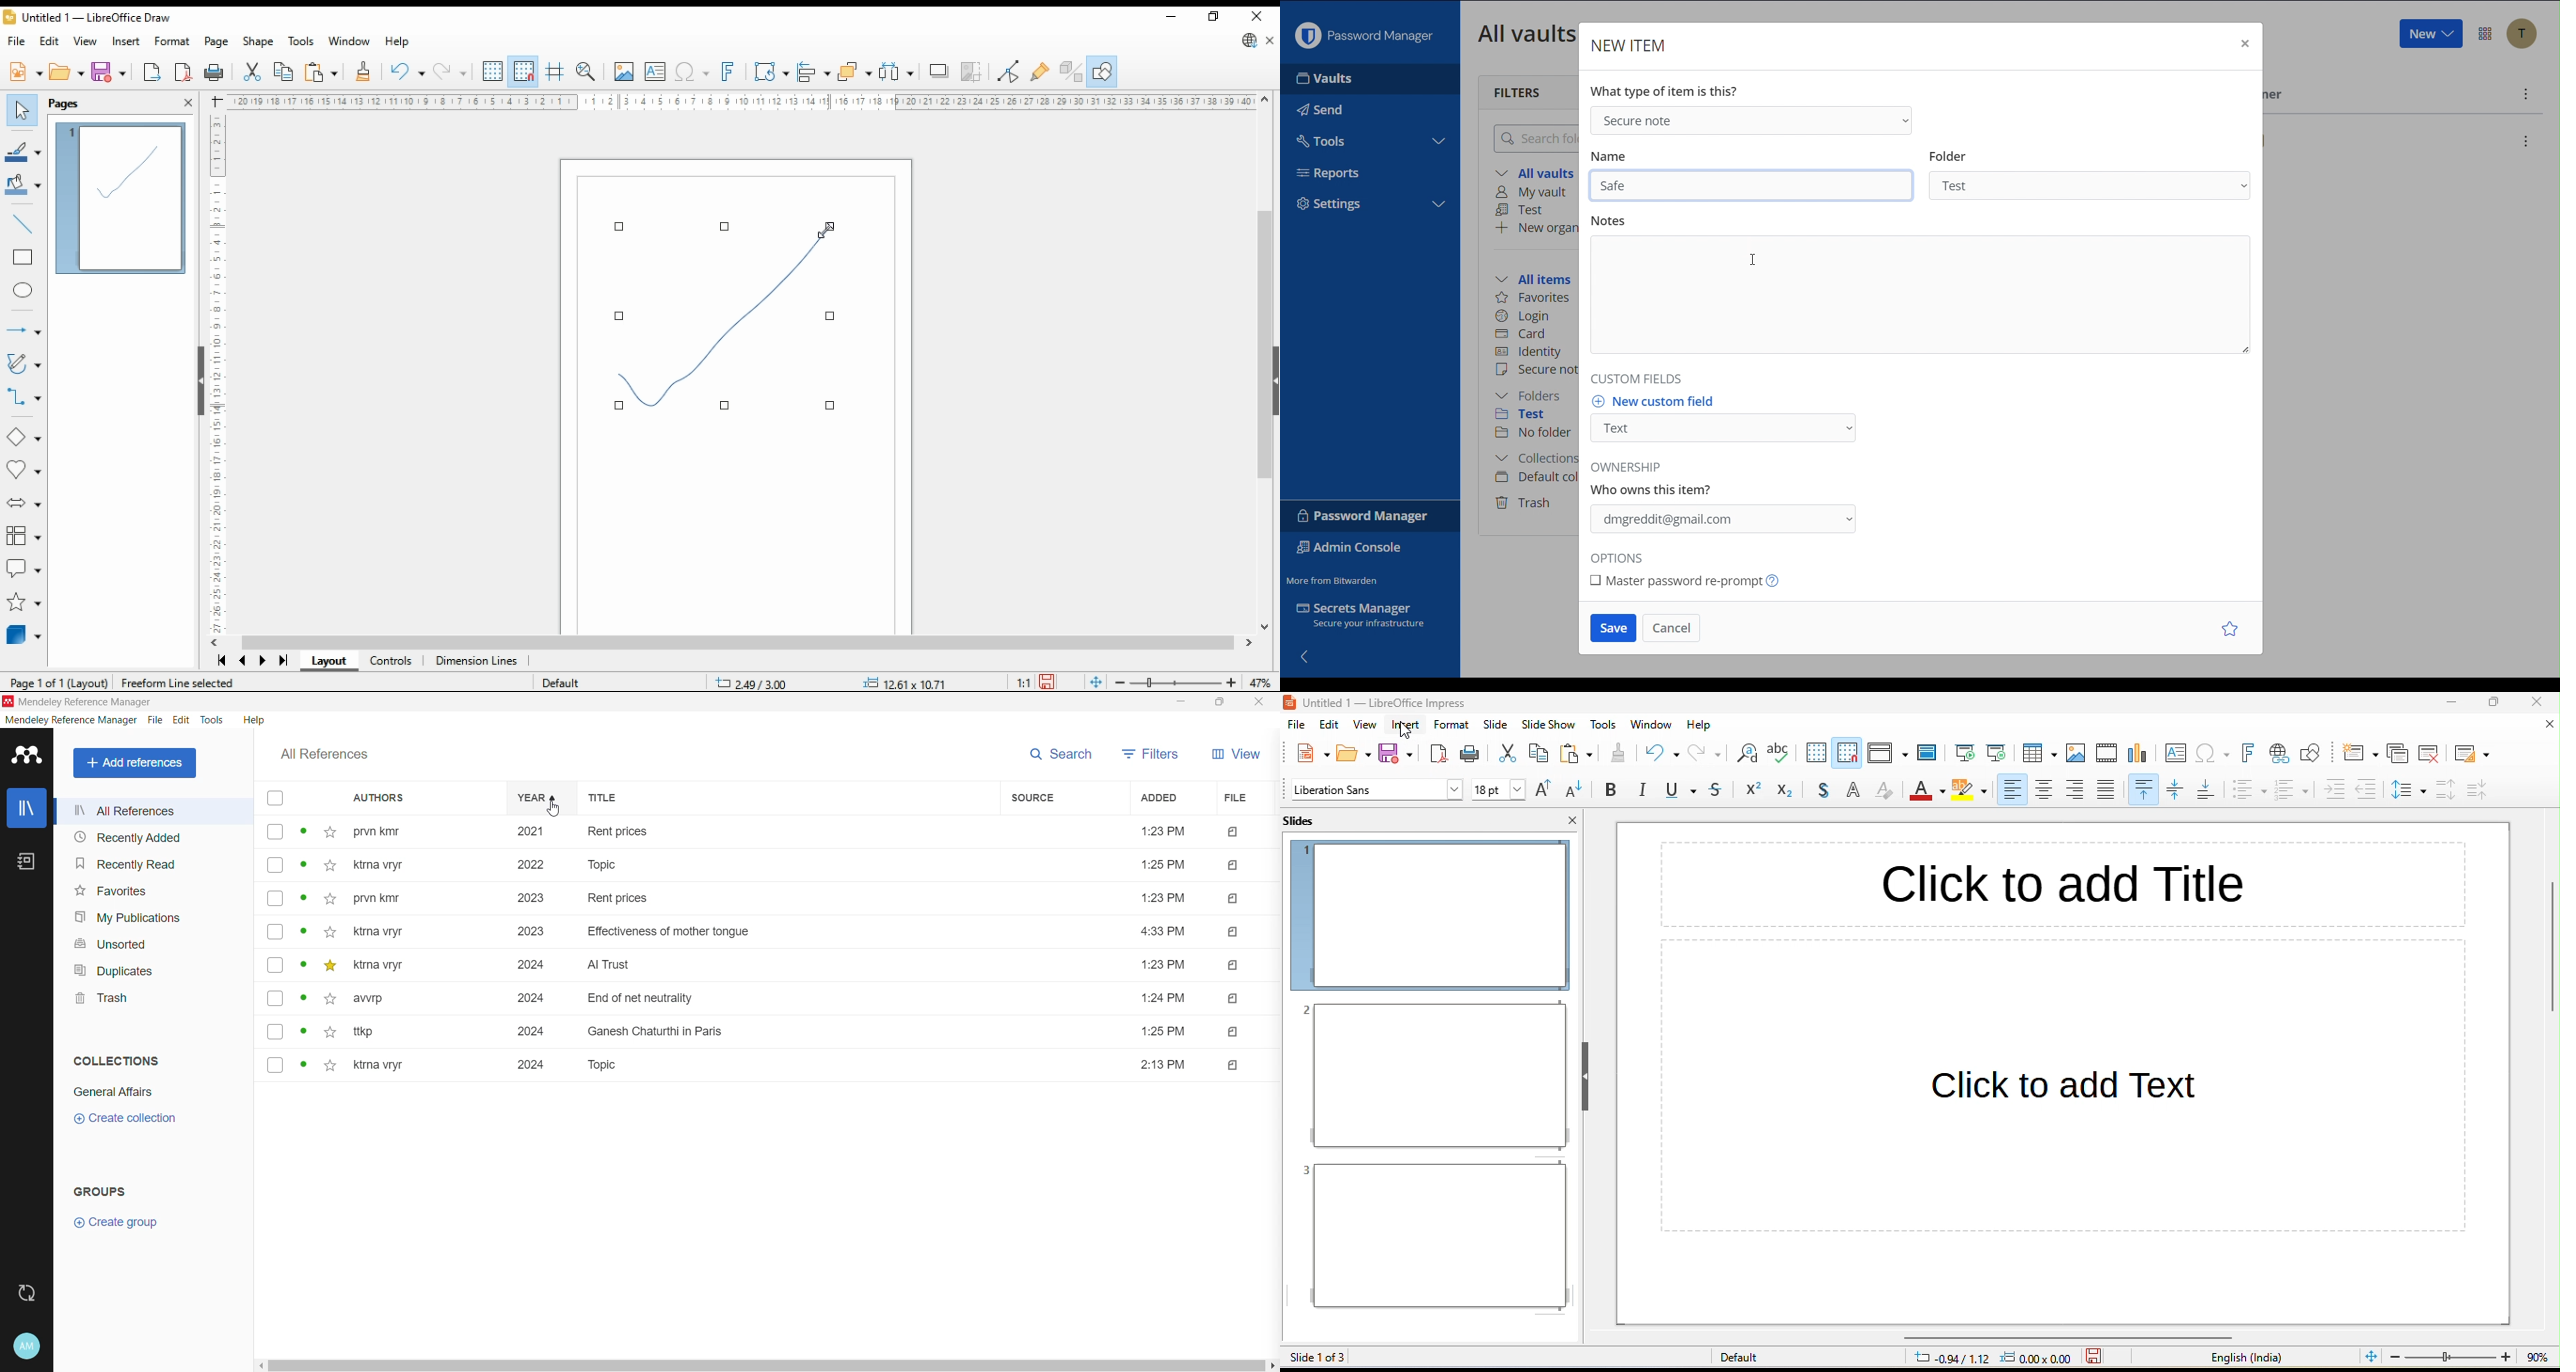  Describe the element at coordinates (303, 831) in the screenshot. I see `unread` at that location.